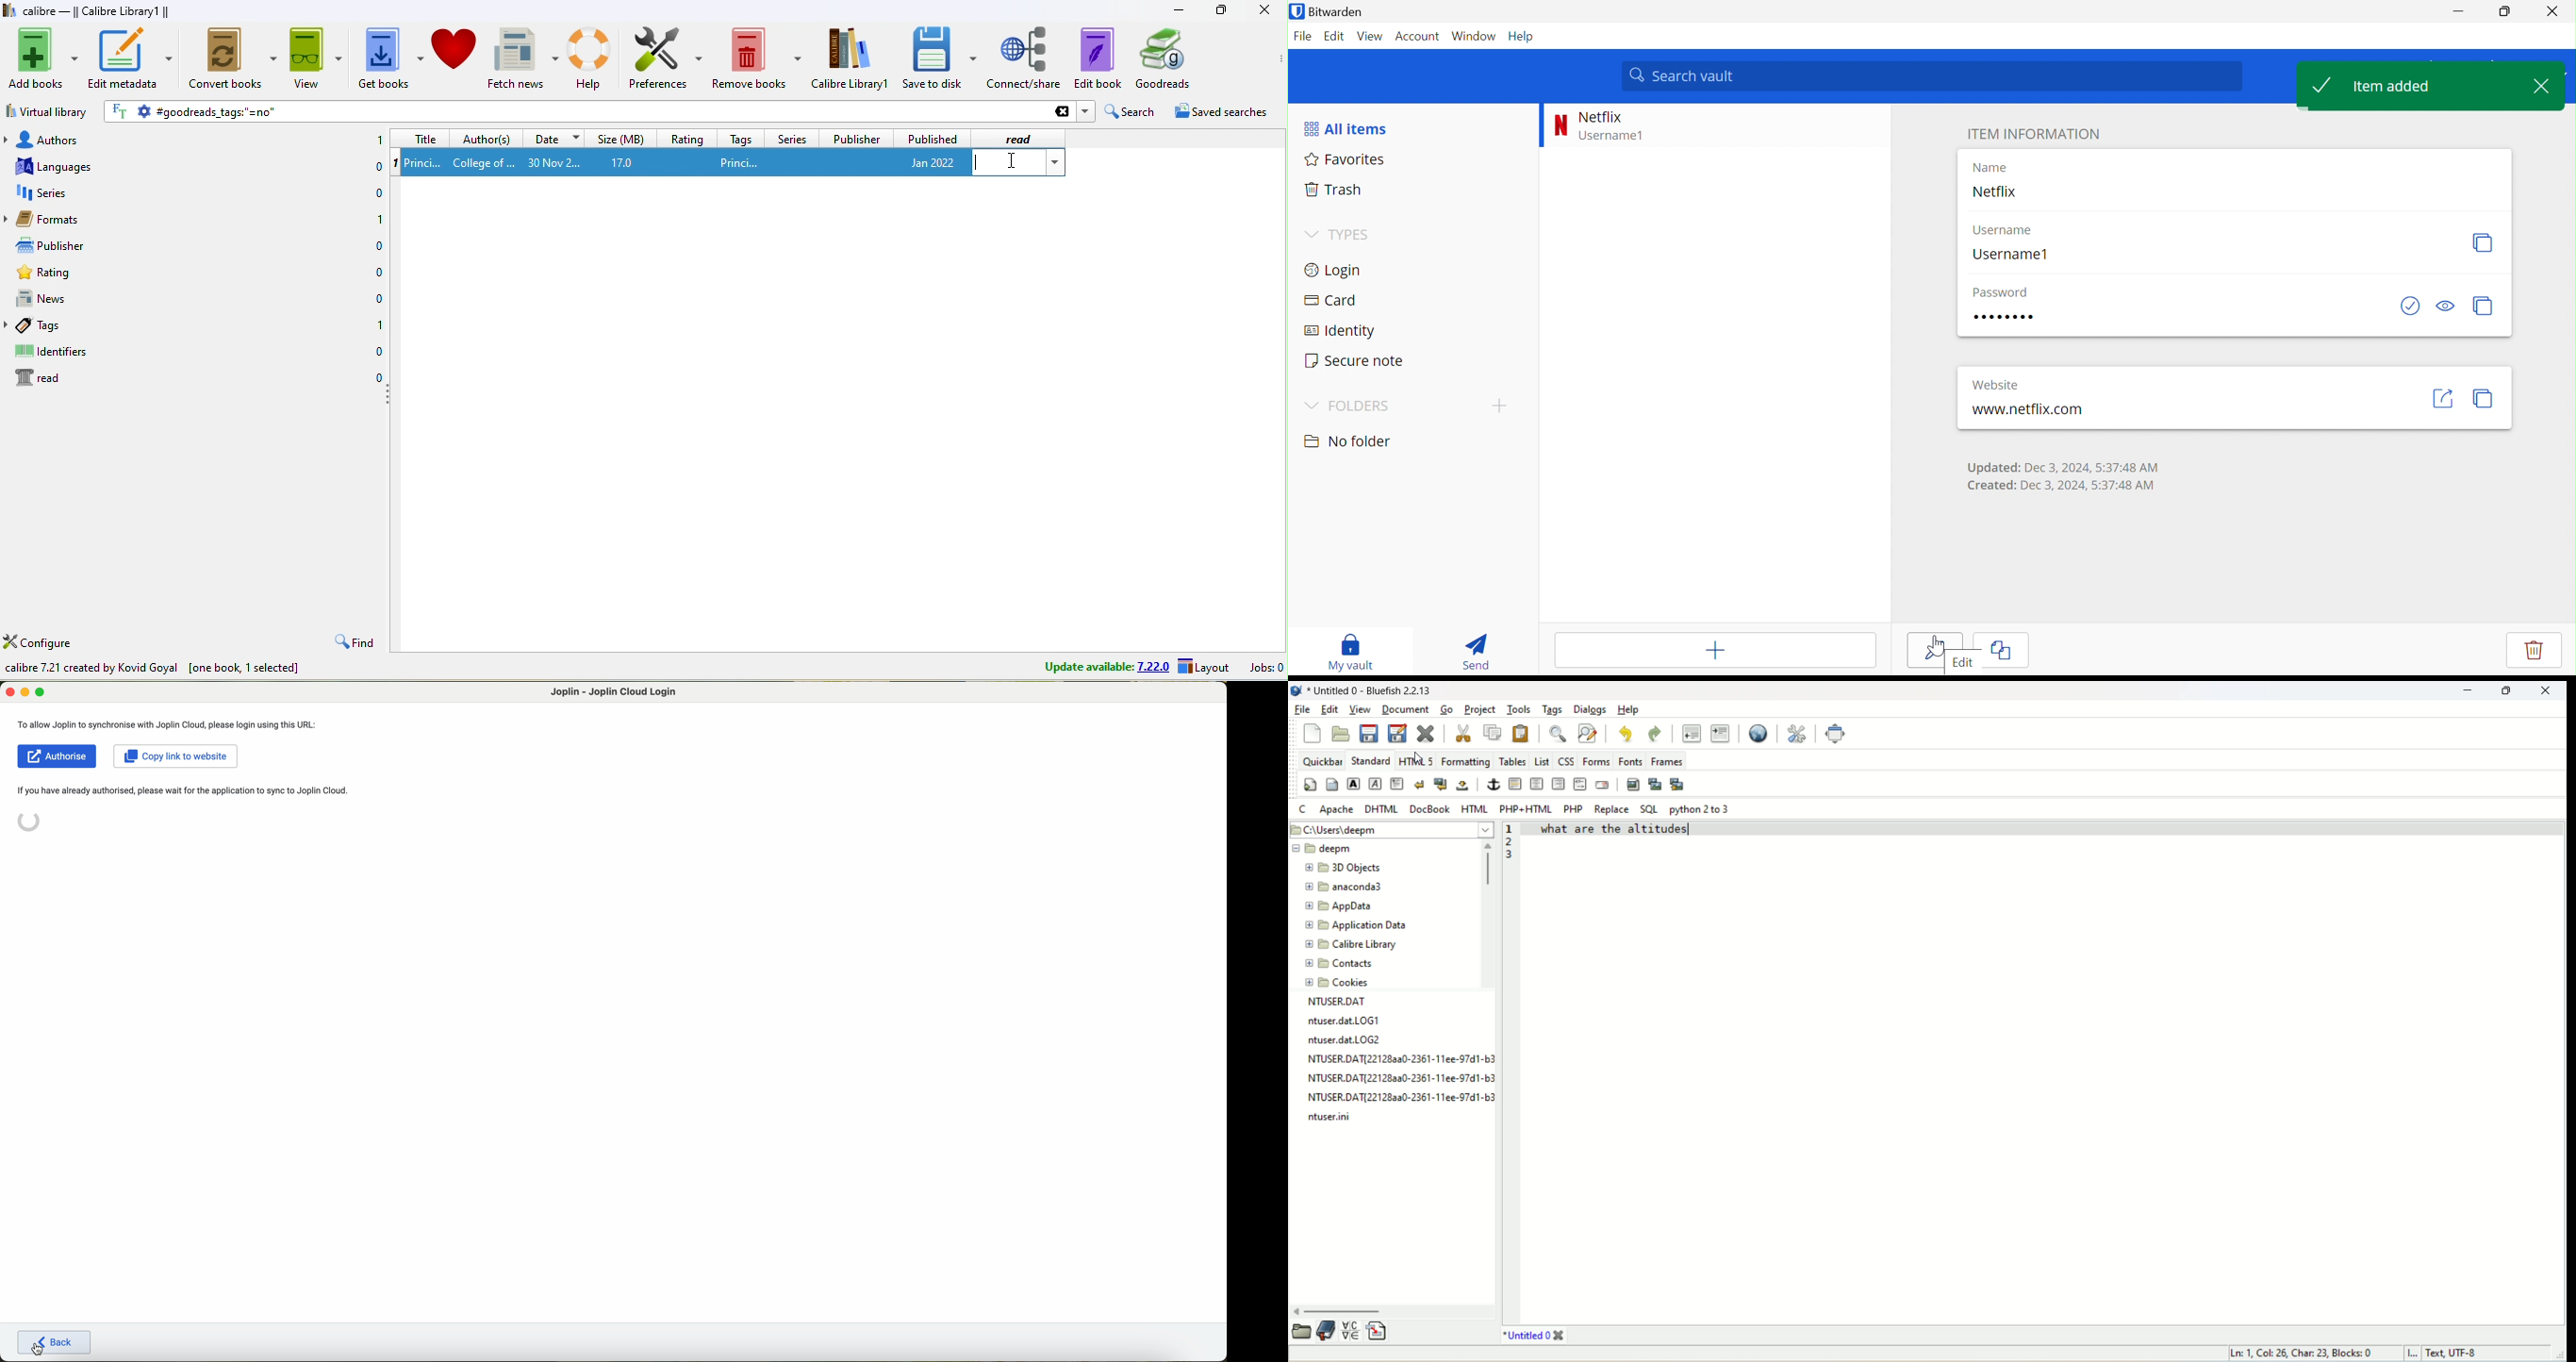  I want to click on read, so click(1024, 138).